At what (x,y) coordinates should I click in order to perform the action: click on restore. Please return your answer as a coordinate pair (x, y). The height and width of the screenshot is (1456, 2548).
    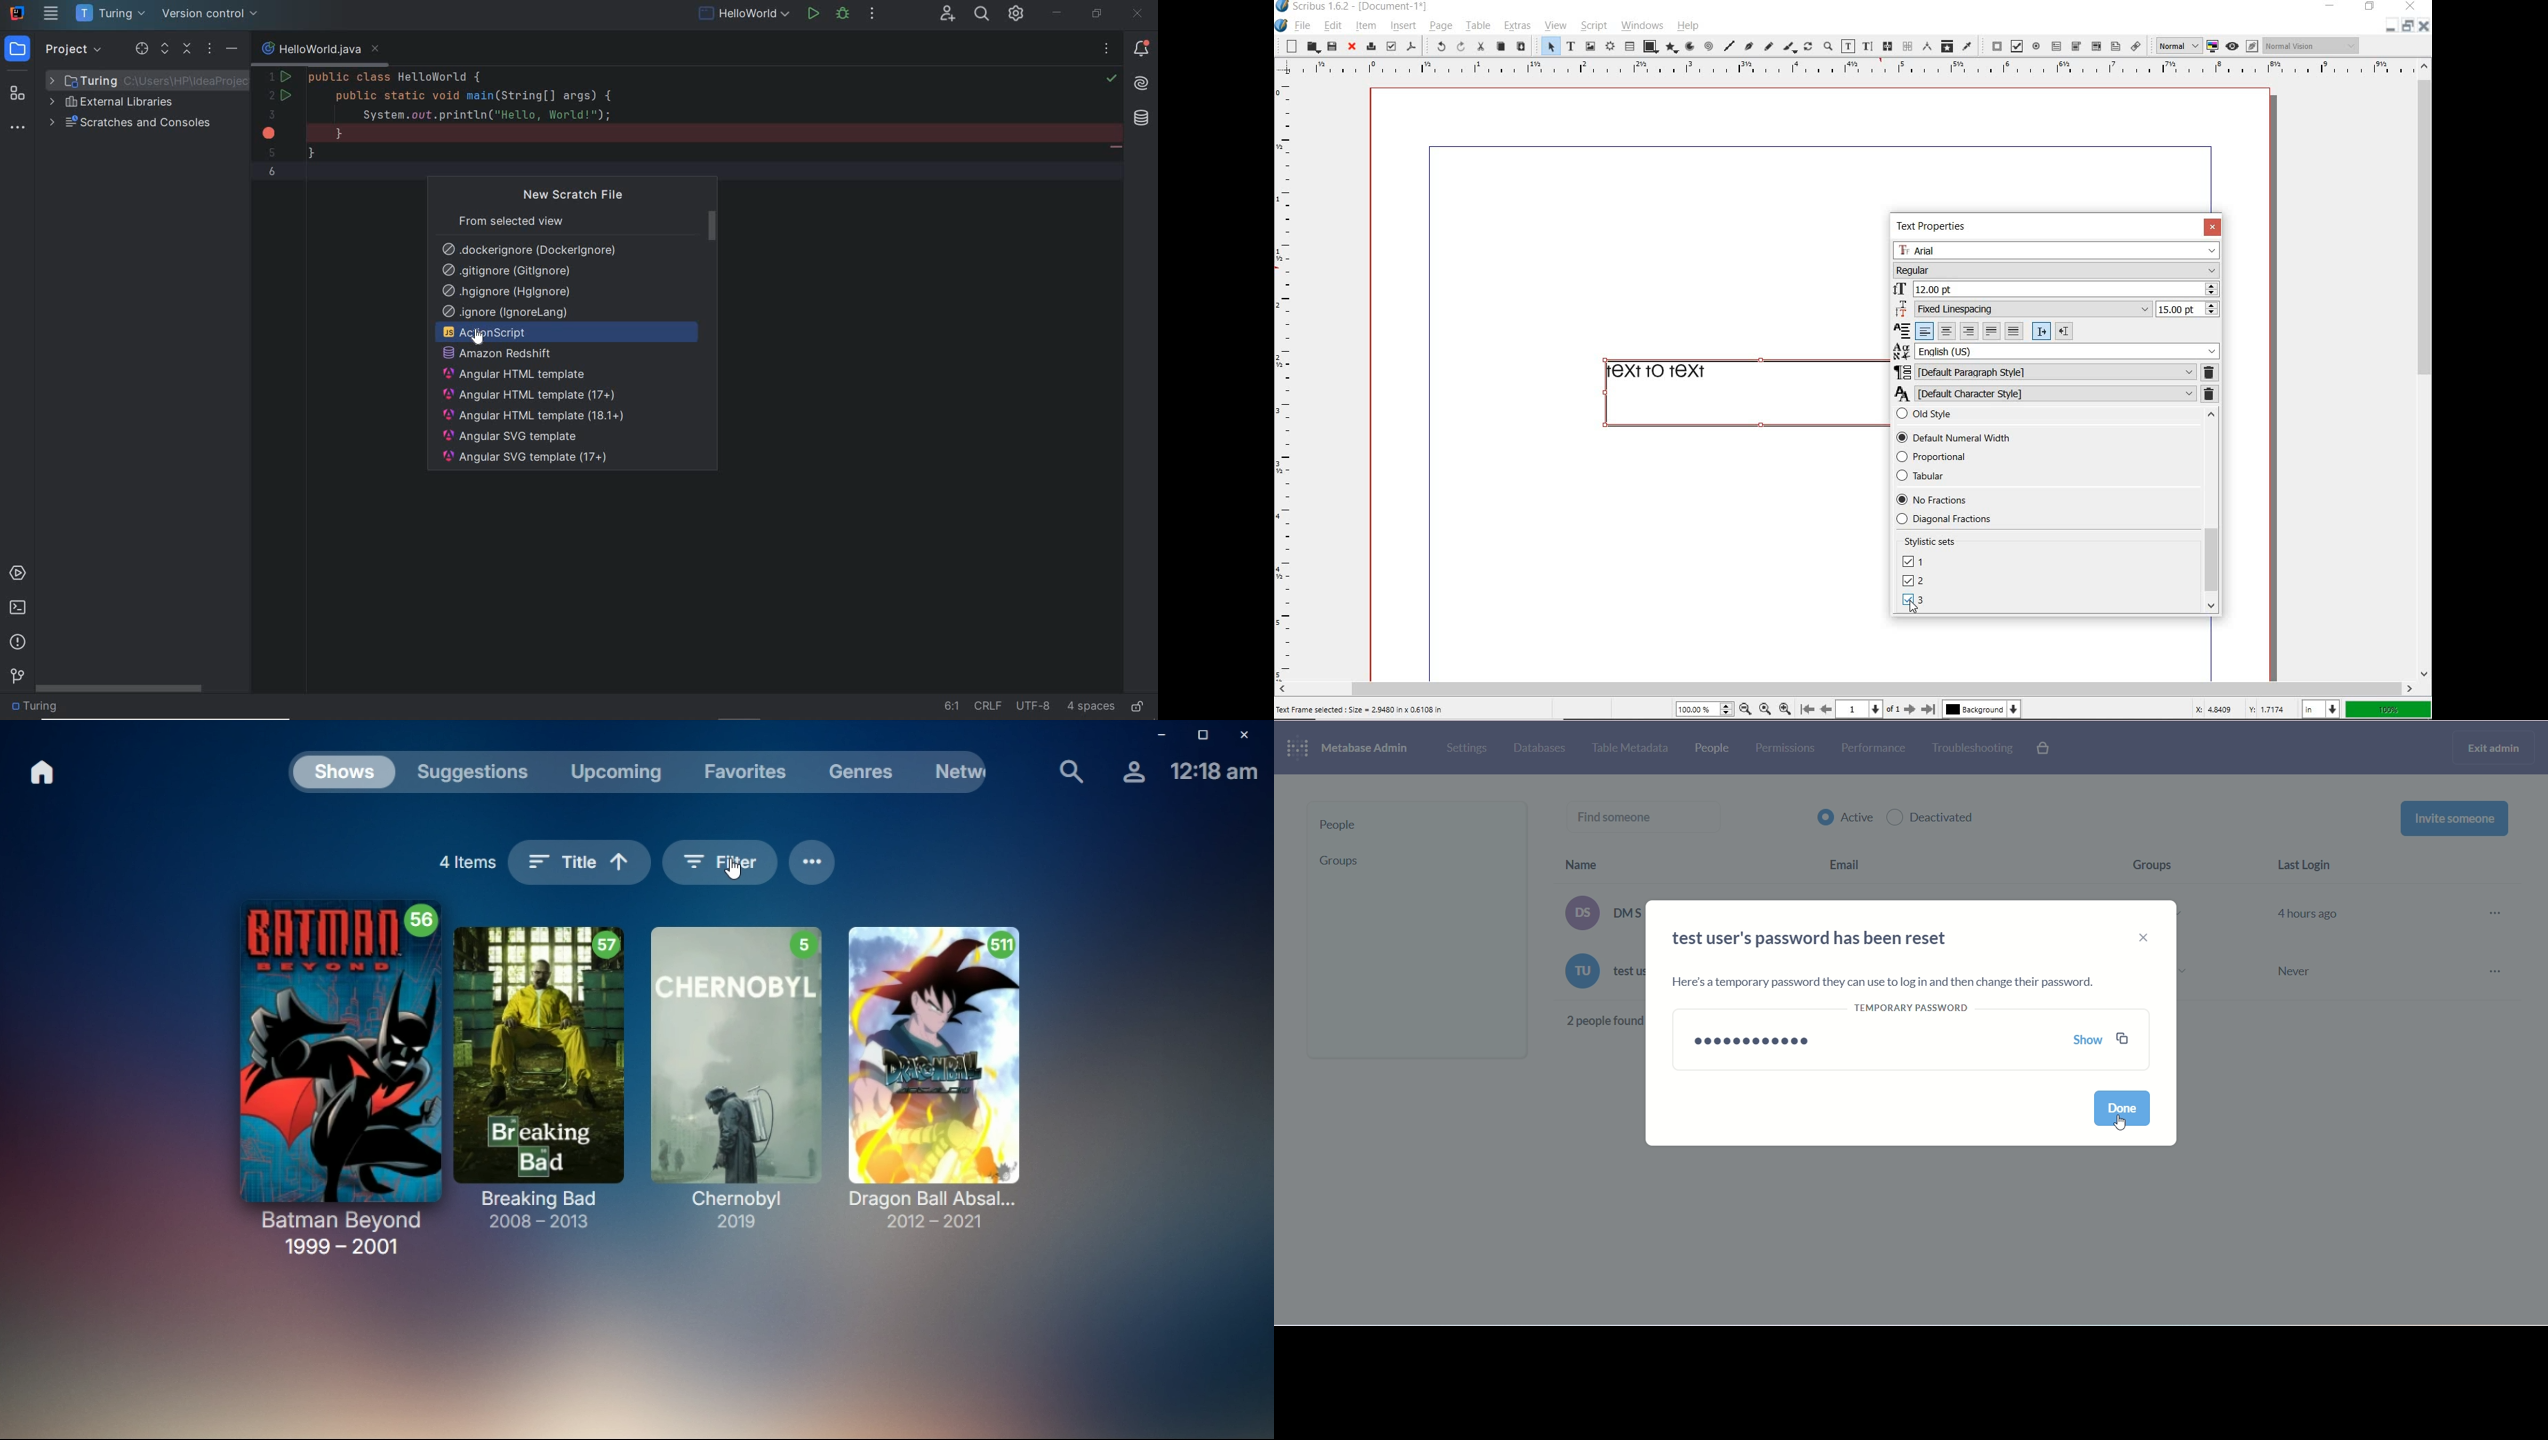
    Looking at the image, I should click on (2372, 8).